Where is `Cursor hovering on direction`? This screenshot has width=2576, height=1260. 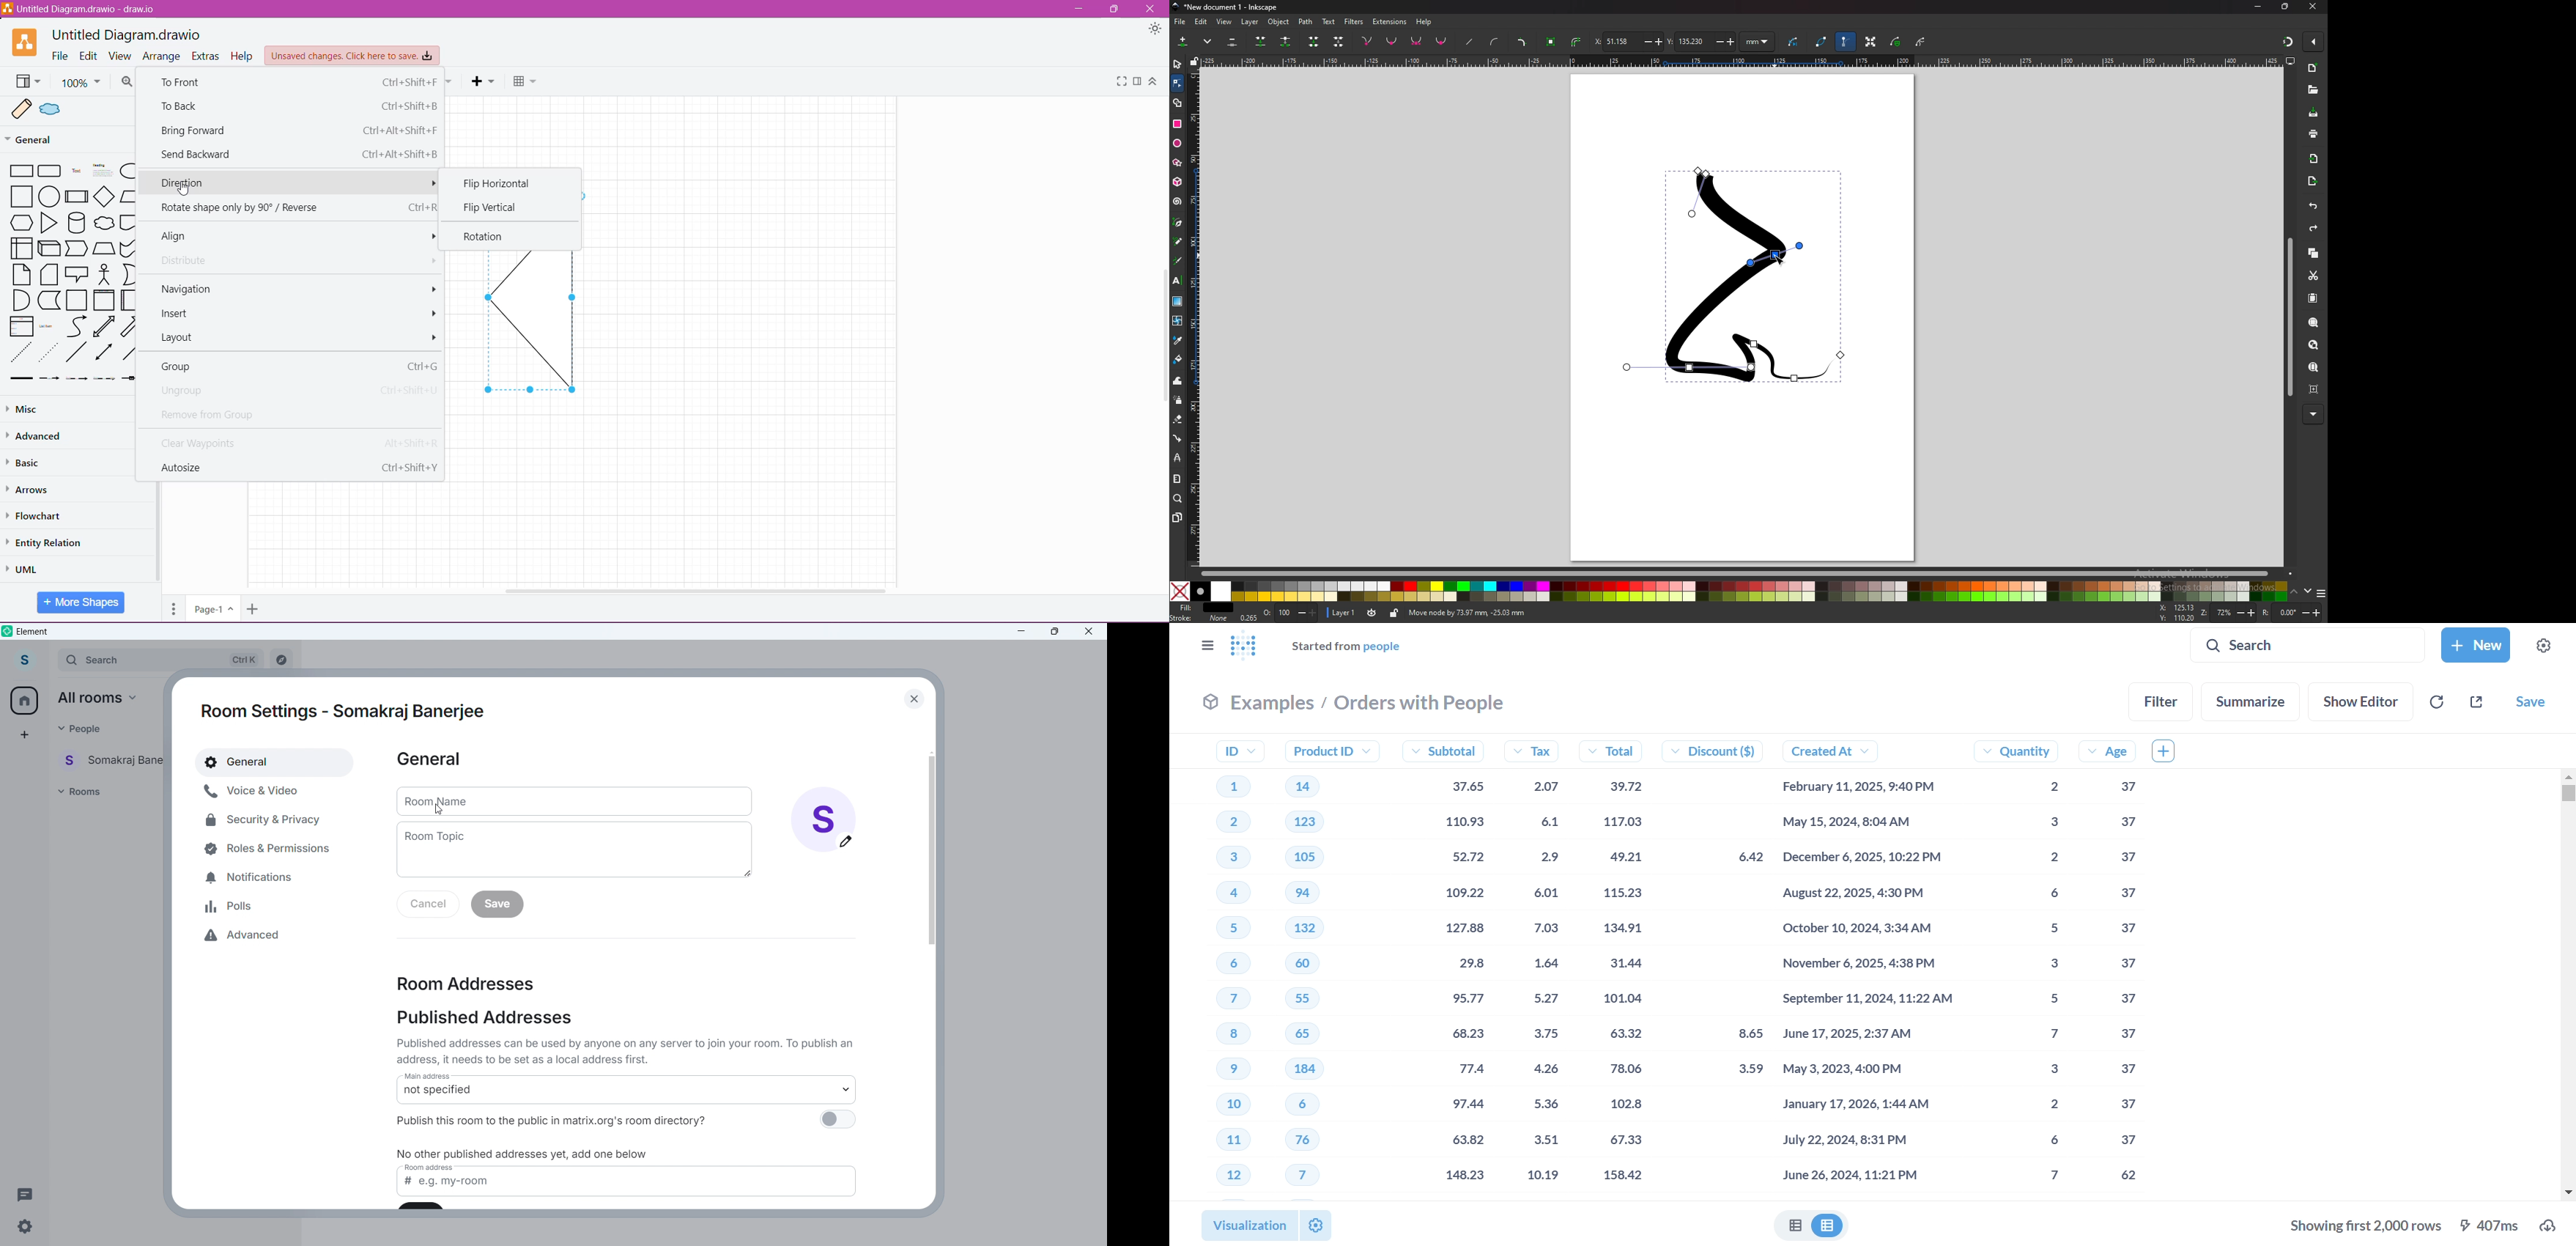 Cursor hovering on direction is located at coordinates (188, 190).